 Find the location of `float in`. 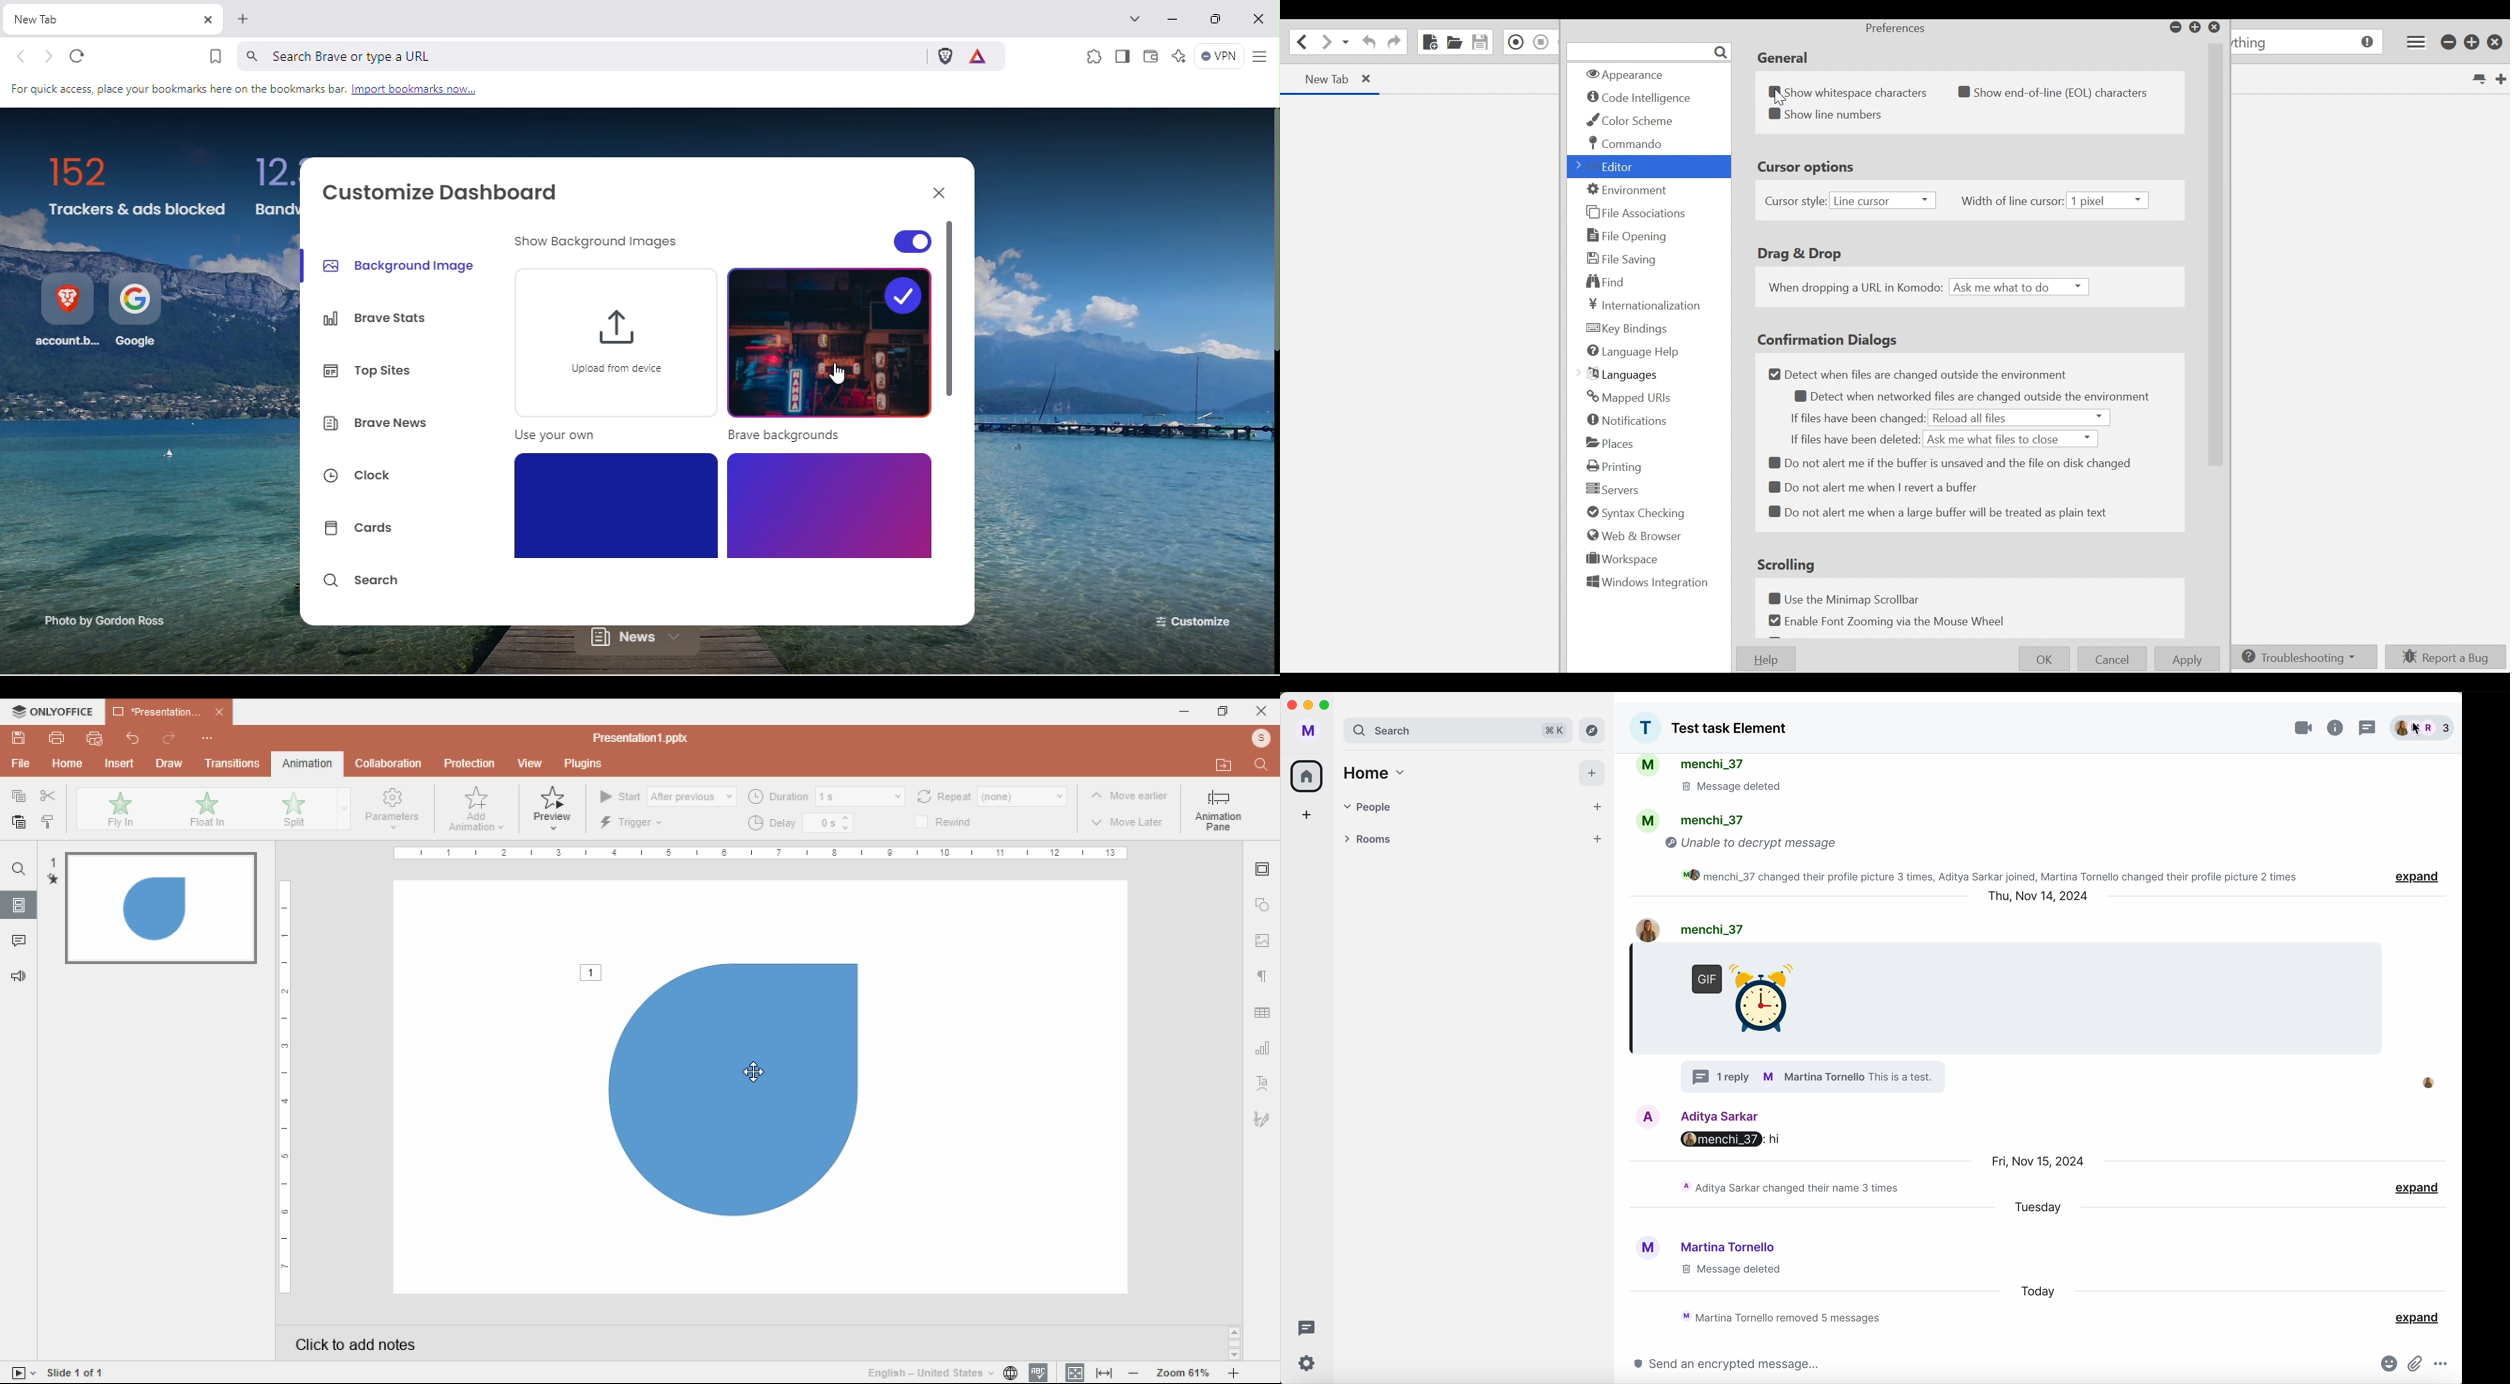

float in is located at coordinates (206, 810).